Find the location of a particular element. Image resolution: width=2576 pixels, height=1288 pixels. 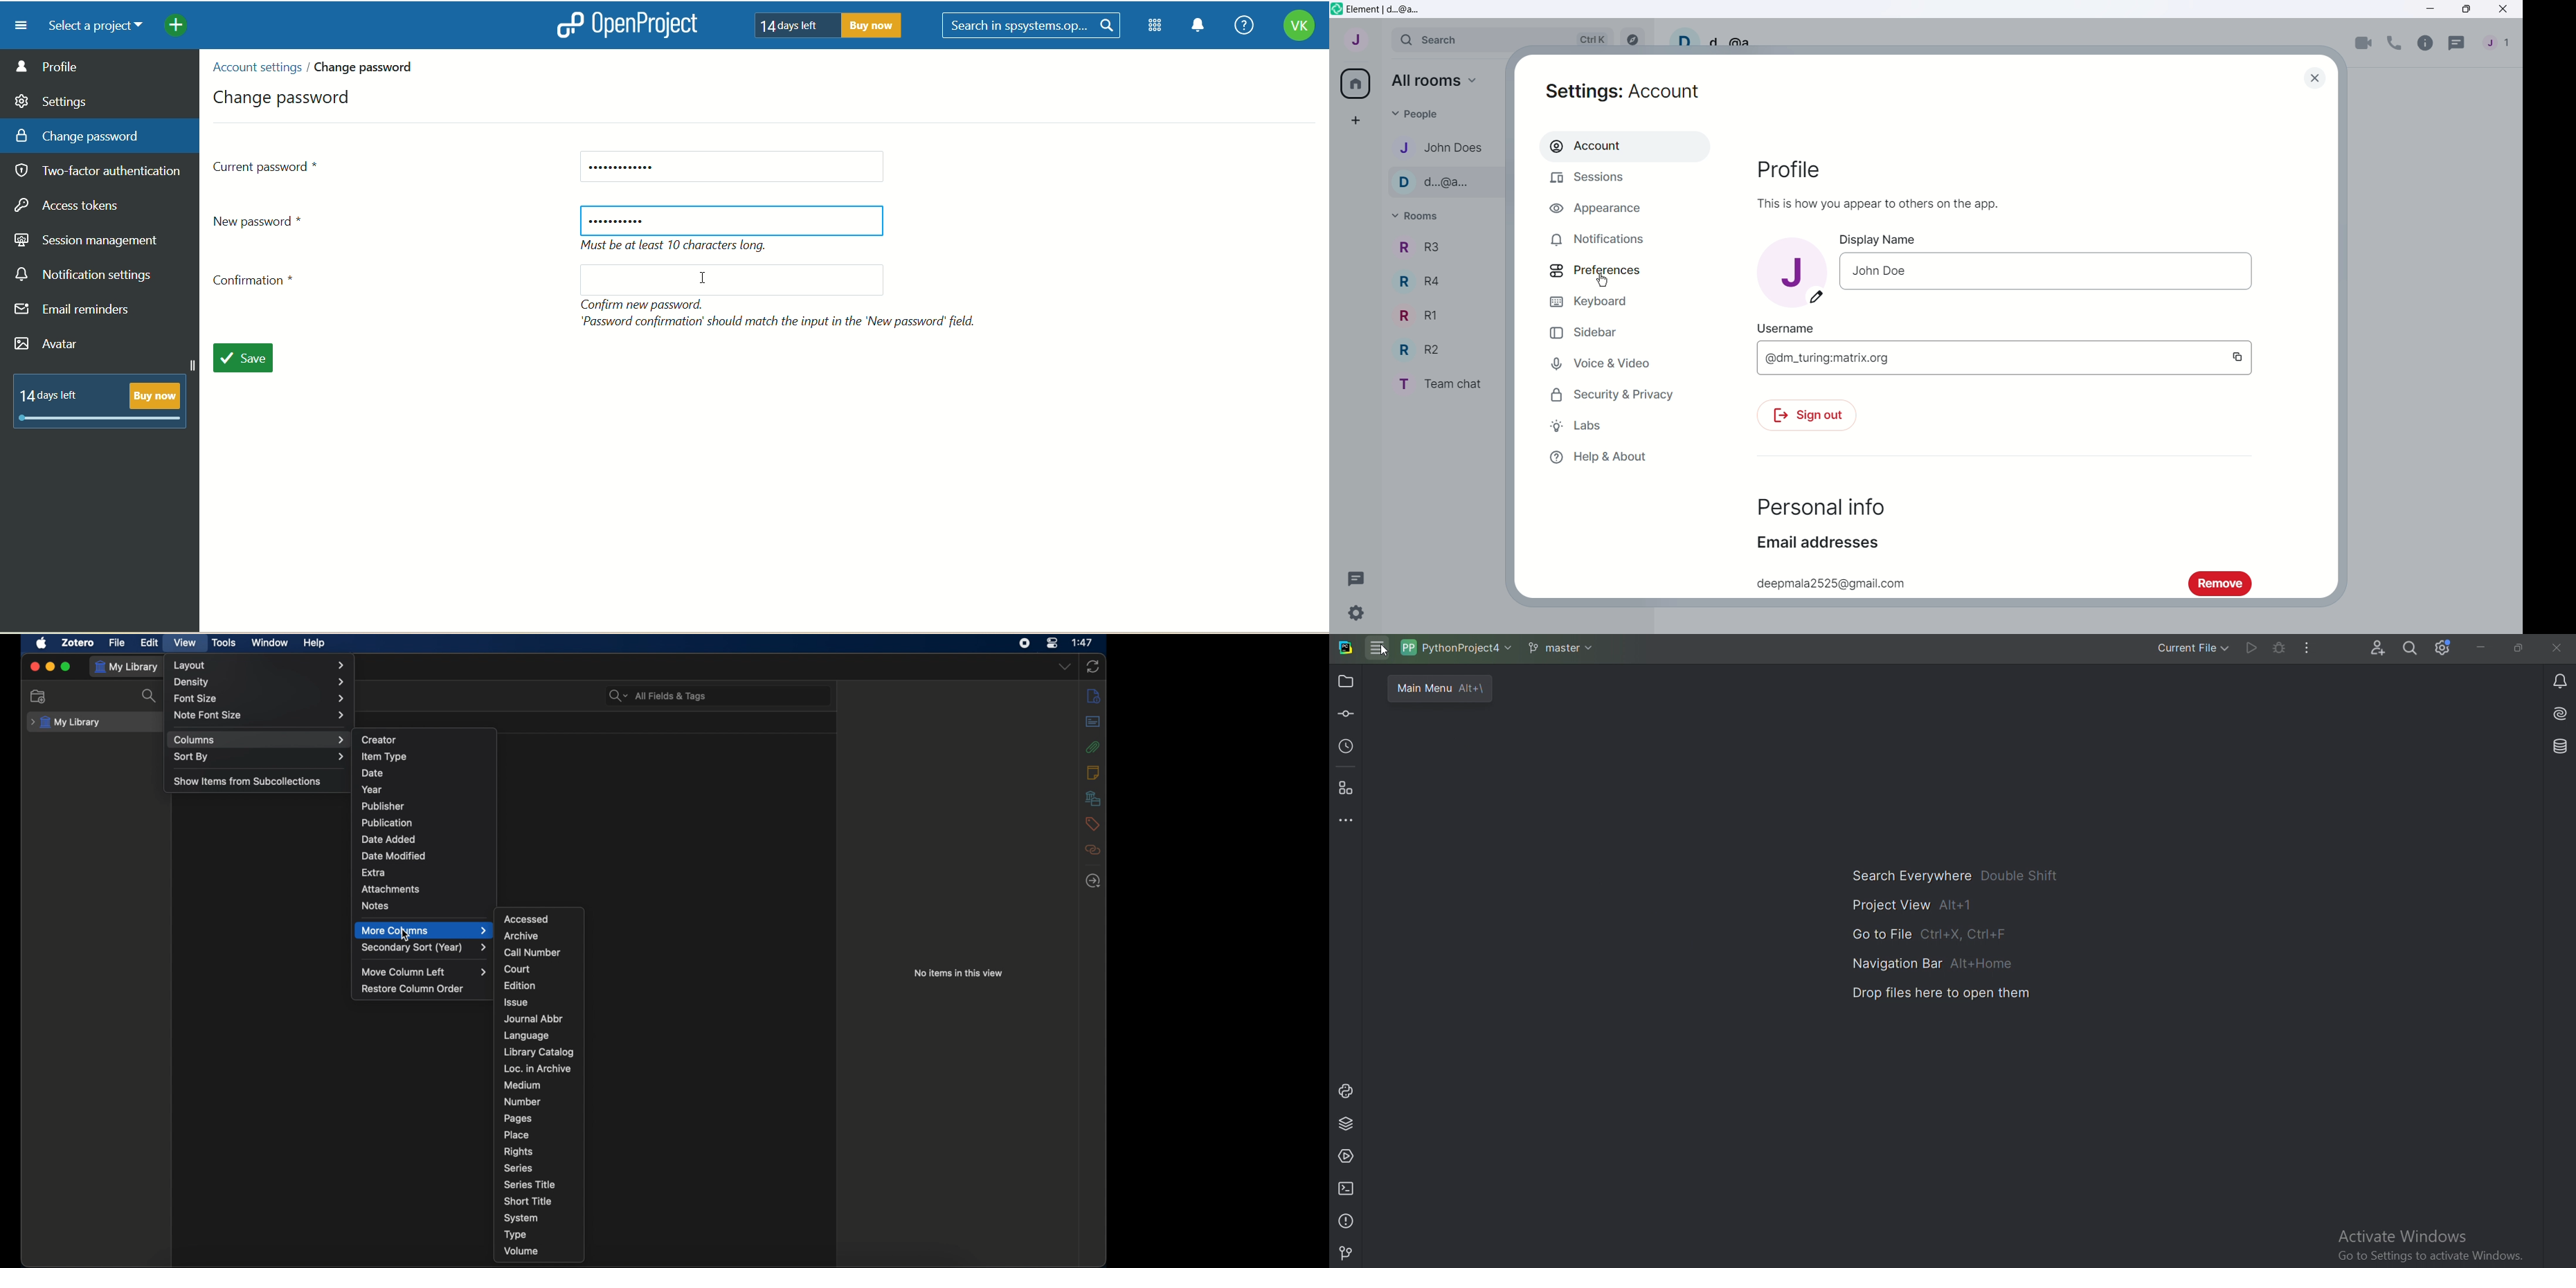

Rooms is located at coordinates (1418, 216).